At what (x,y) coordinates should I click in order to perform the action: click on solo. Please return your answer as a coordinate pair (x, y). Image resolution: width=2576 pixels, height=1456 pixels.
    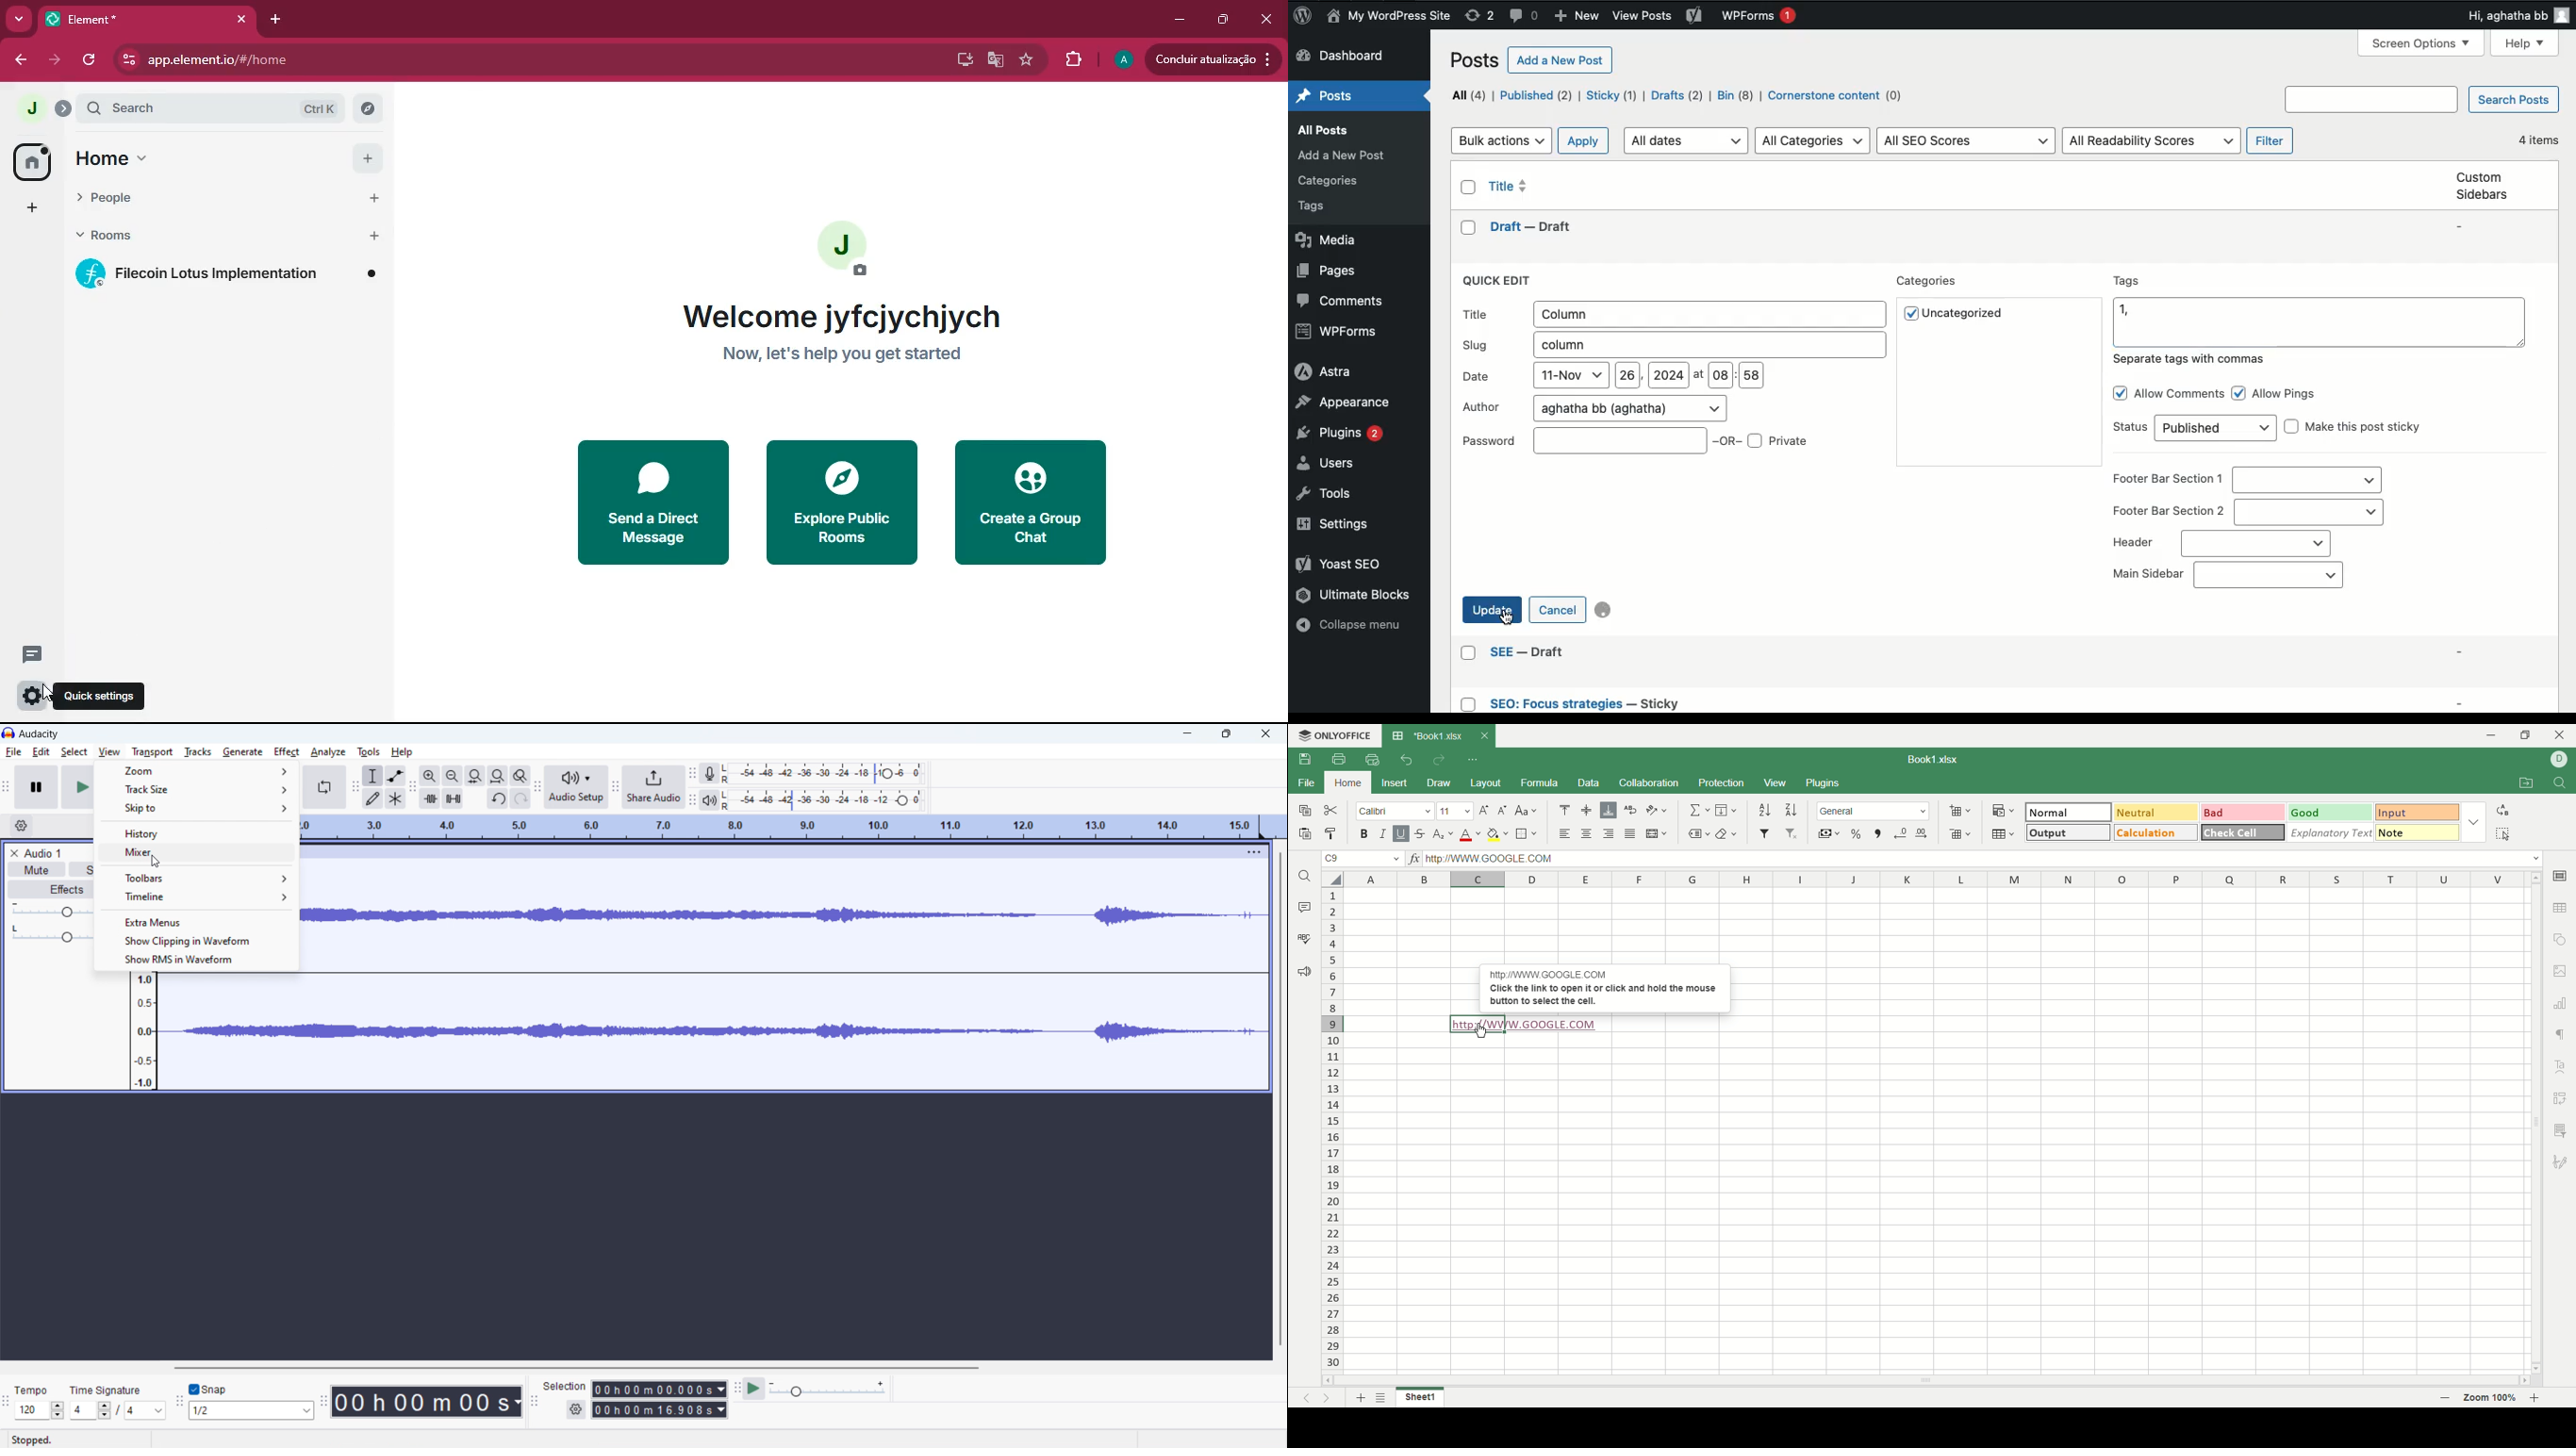
    Looking at the image, I should click on (83, 870).